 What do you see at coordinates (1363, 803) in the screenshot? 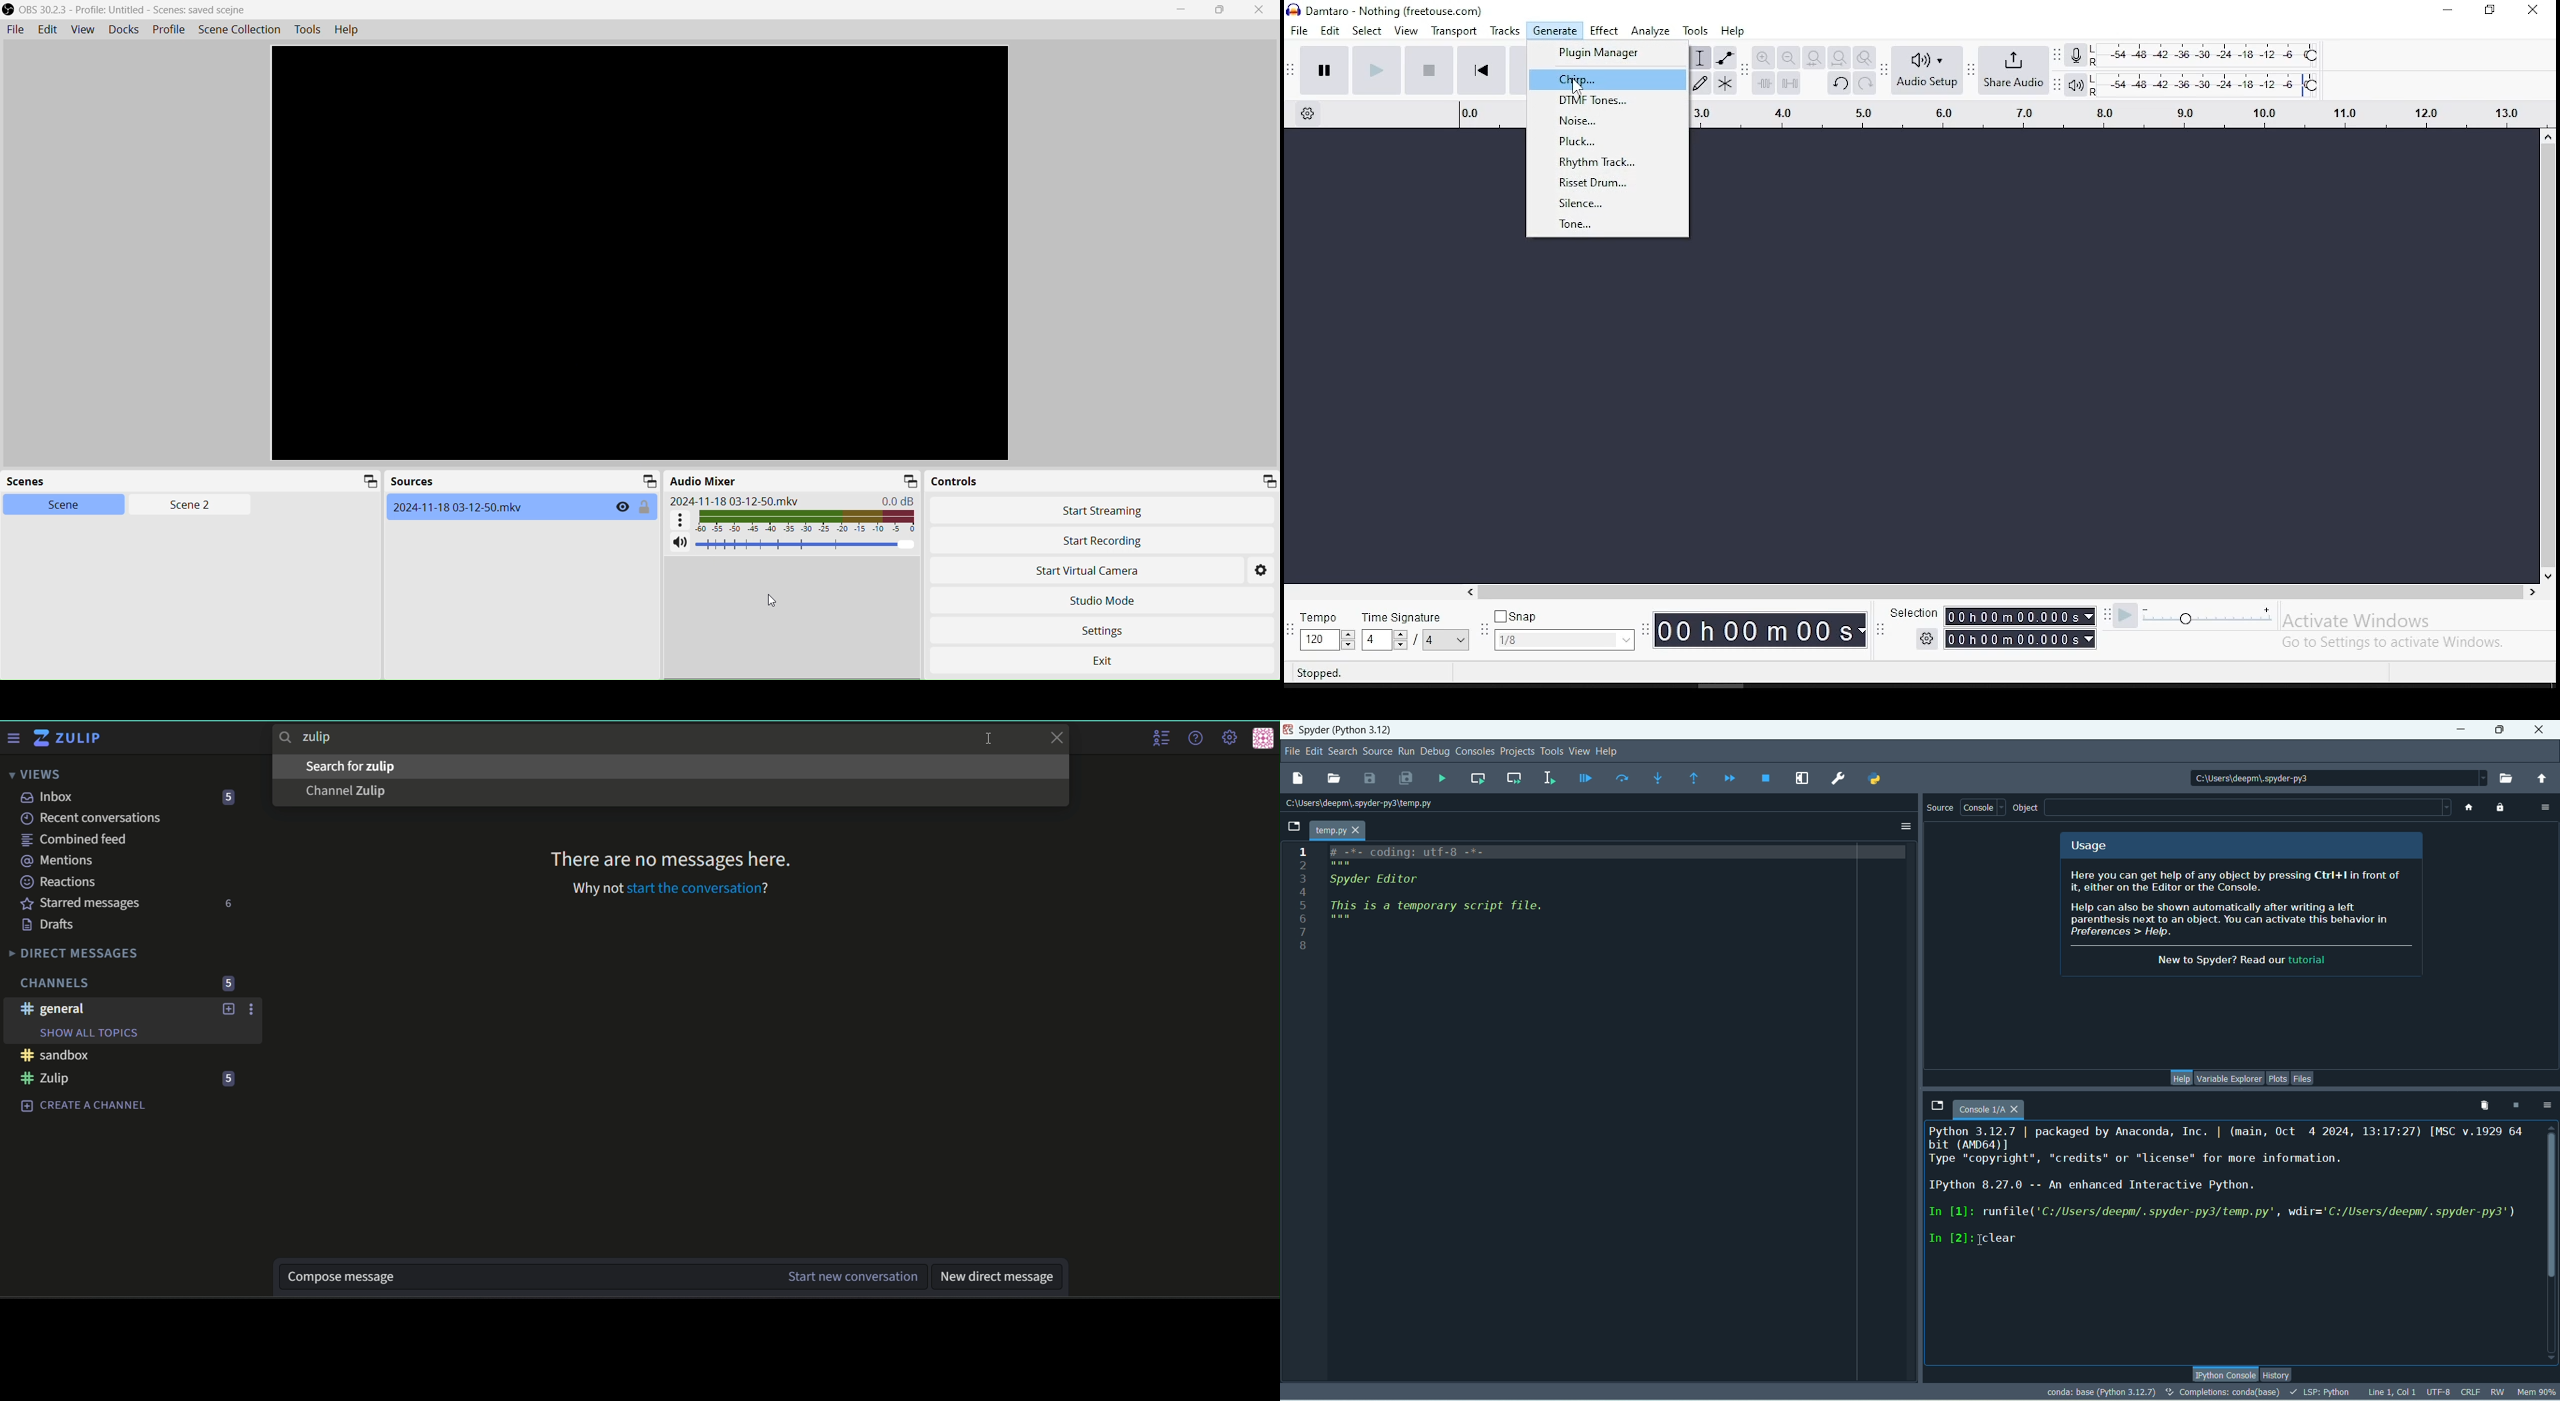
I see `location` at bounding box center [1363, 803].